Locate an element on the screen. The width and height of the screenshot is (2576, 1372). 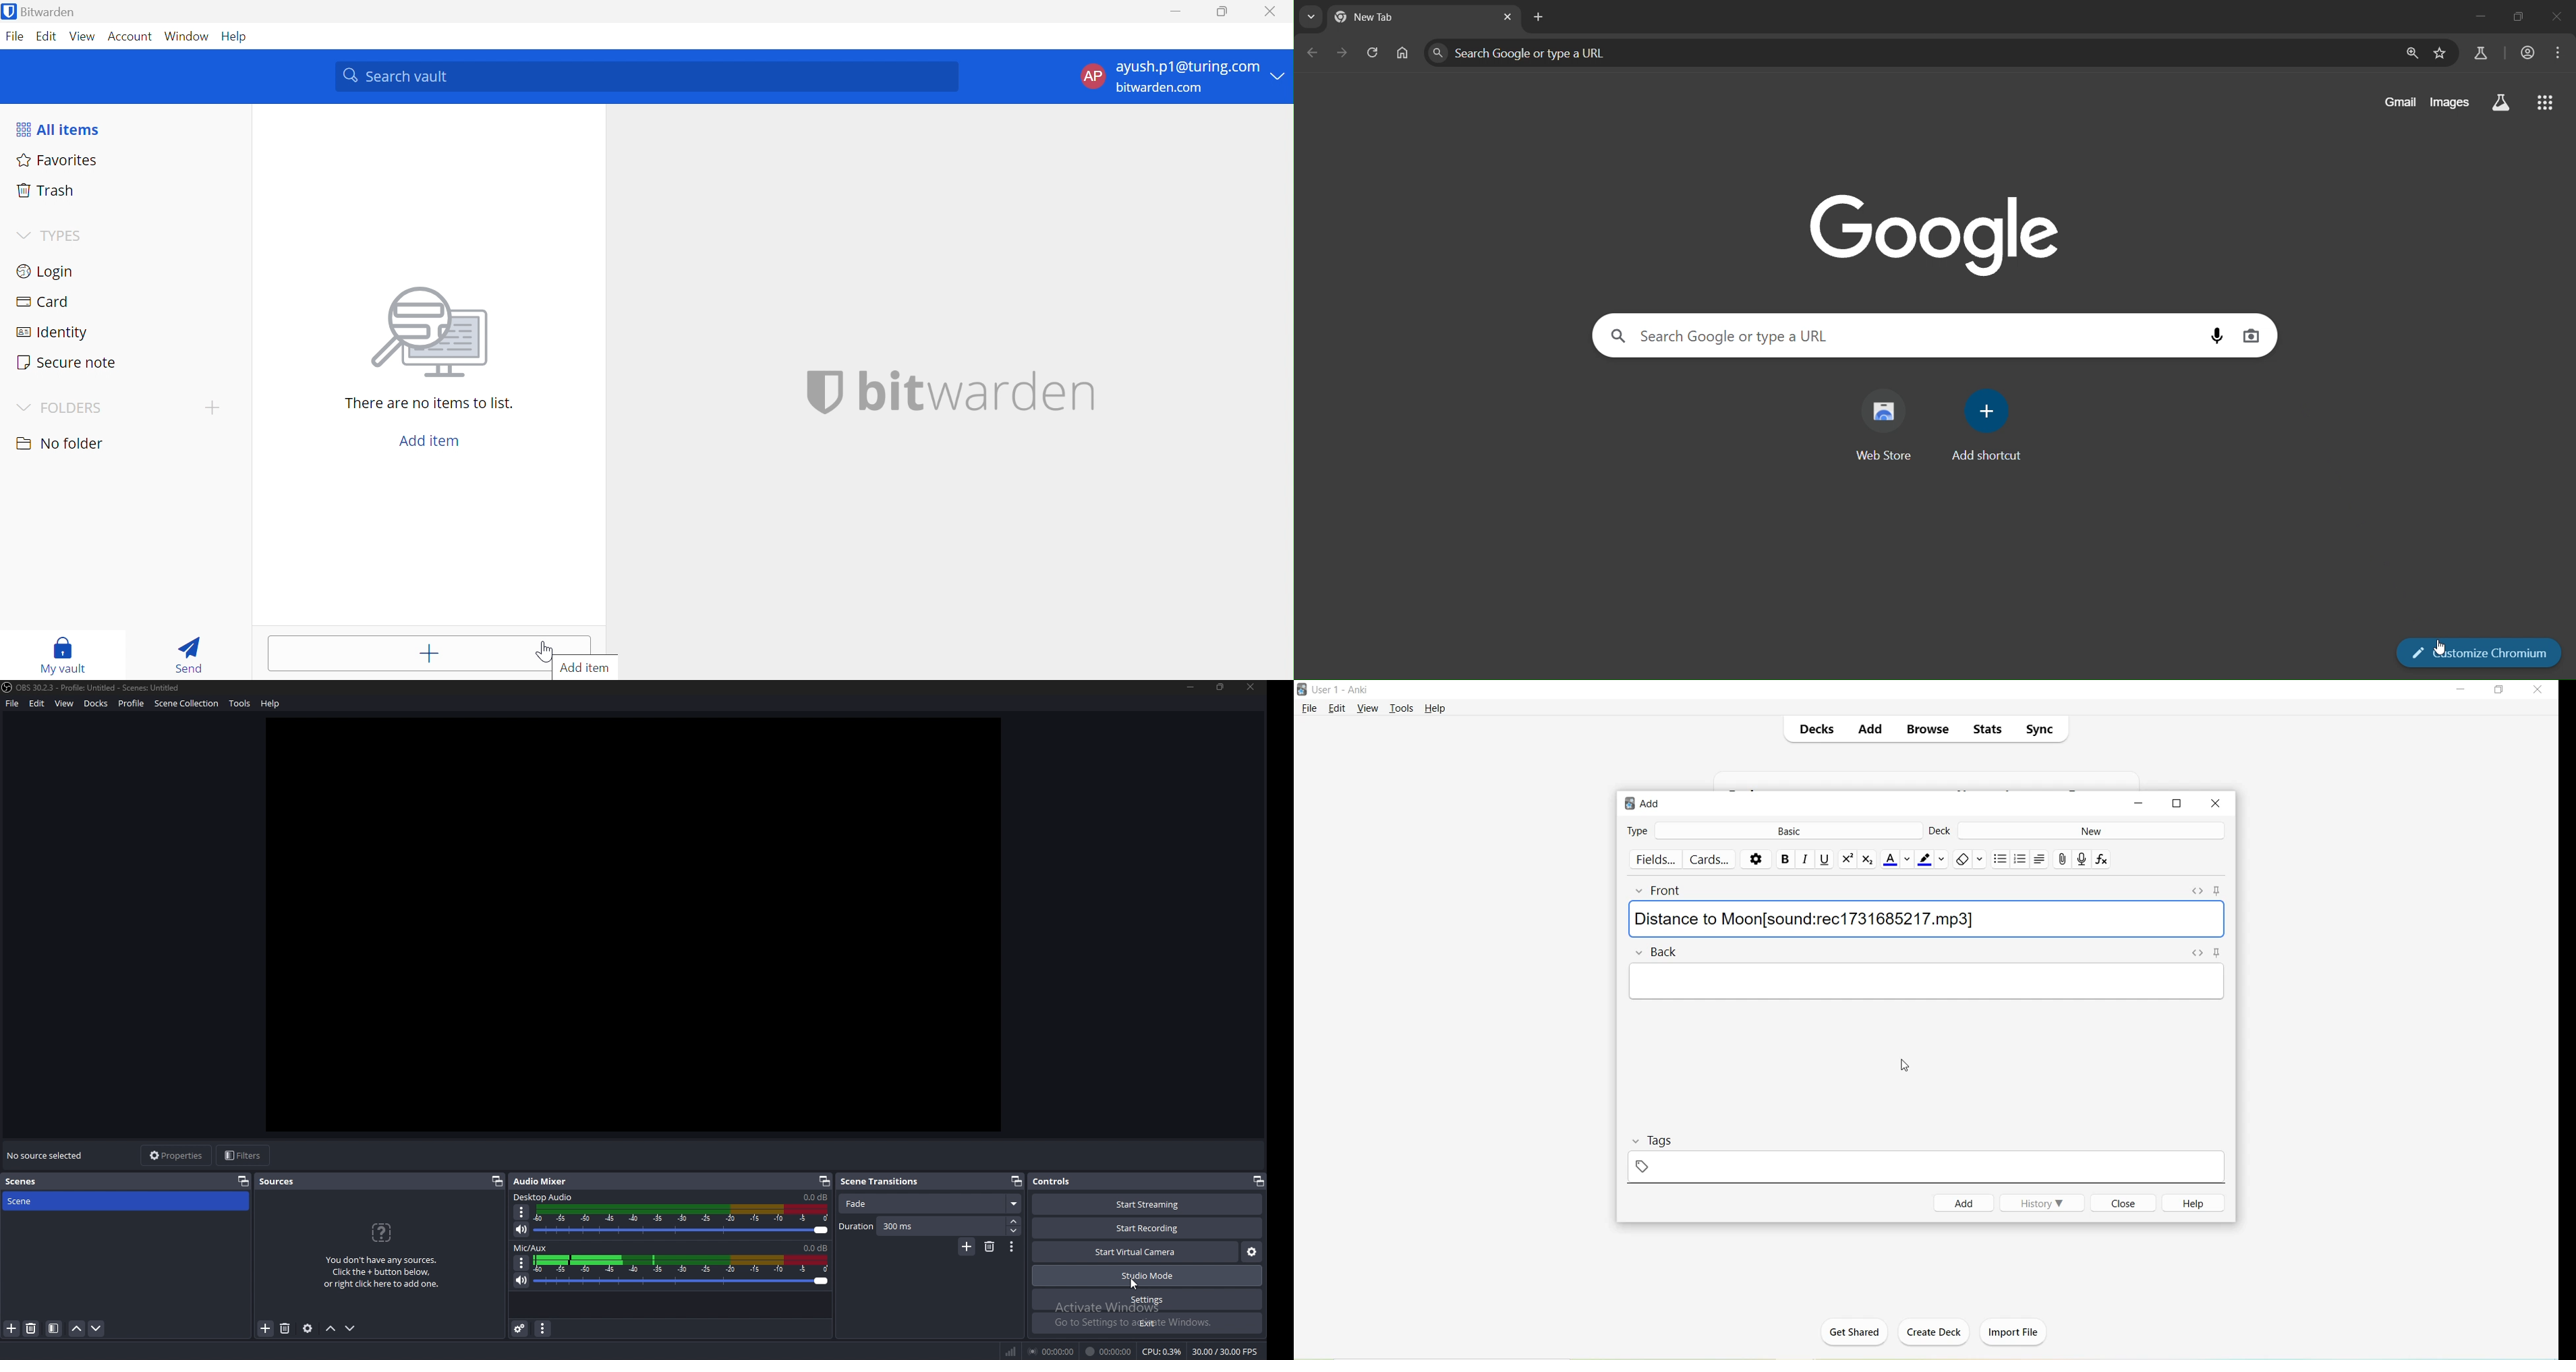
scenes is located at coordinates (24, 1182).